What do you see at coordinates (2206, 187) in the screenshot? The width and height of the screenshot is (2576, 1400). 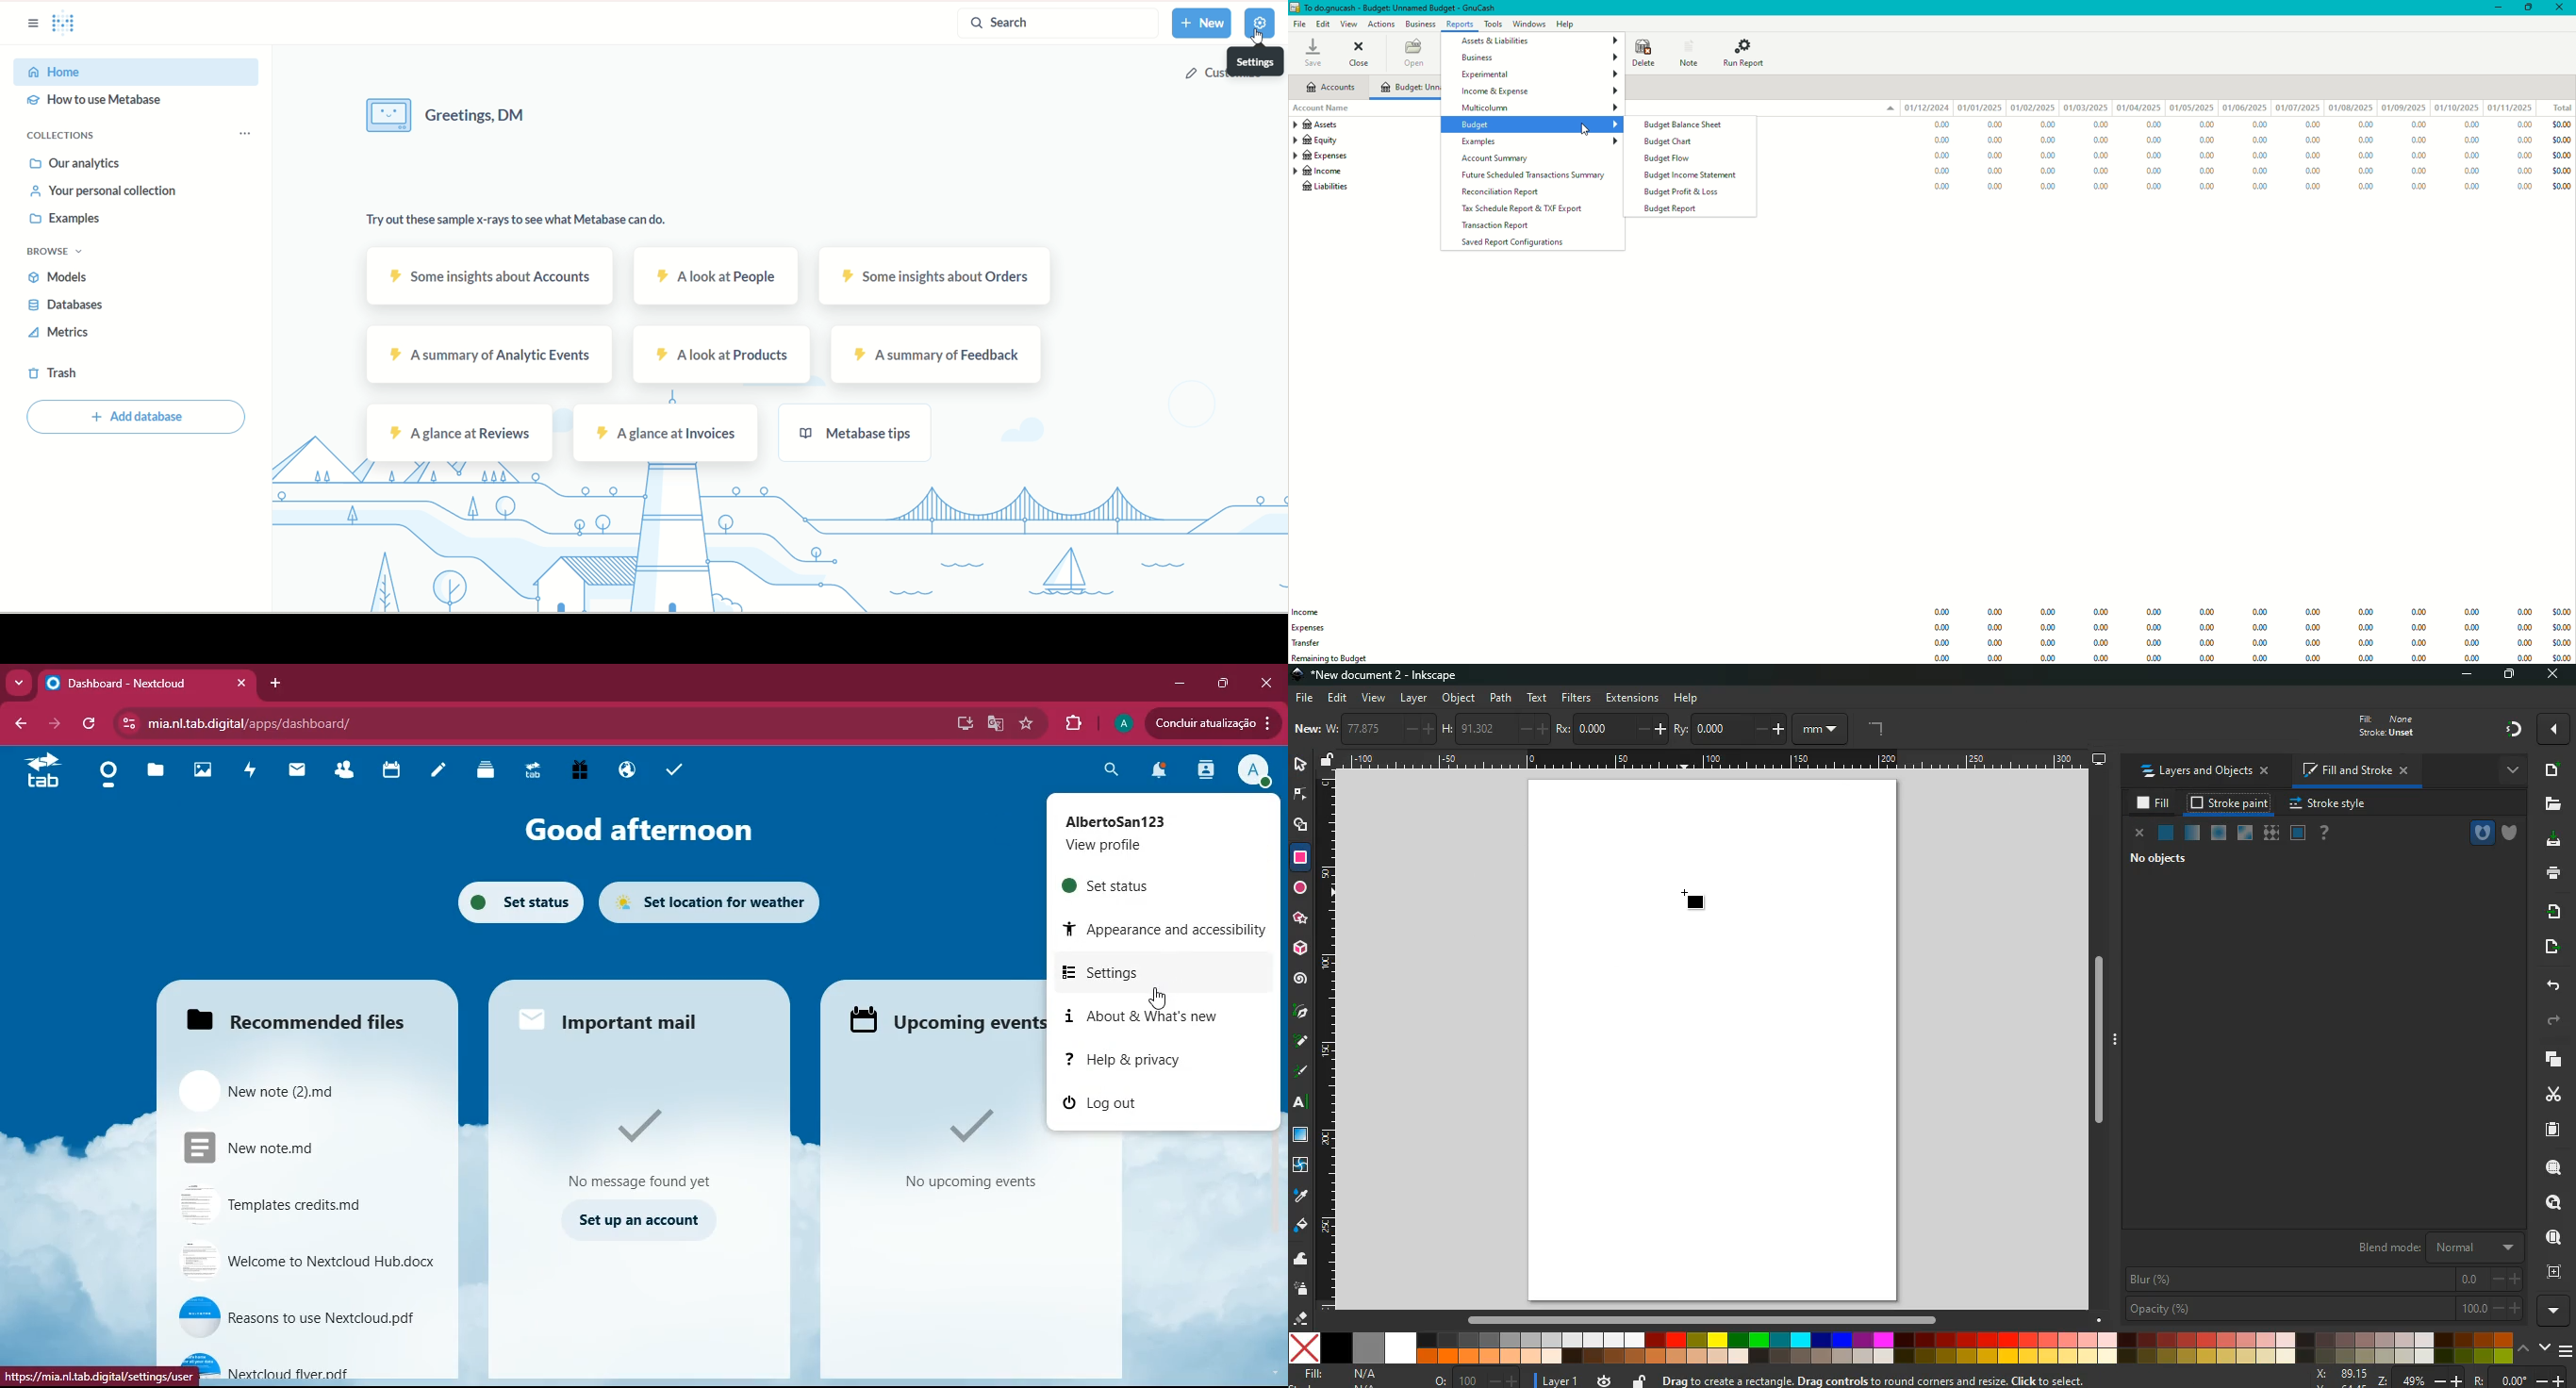 I see `0.00` at bounding box center [2206, 187].